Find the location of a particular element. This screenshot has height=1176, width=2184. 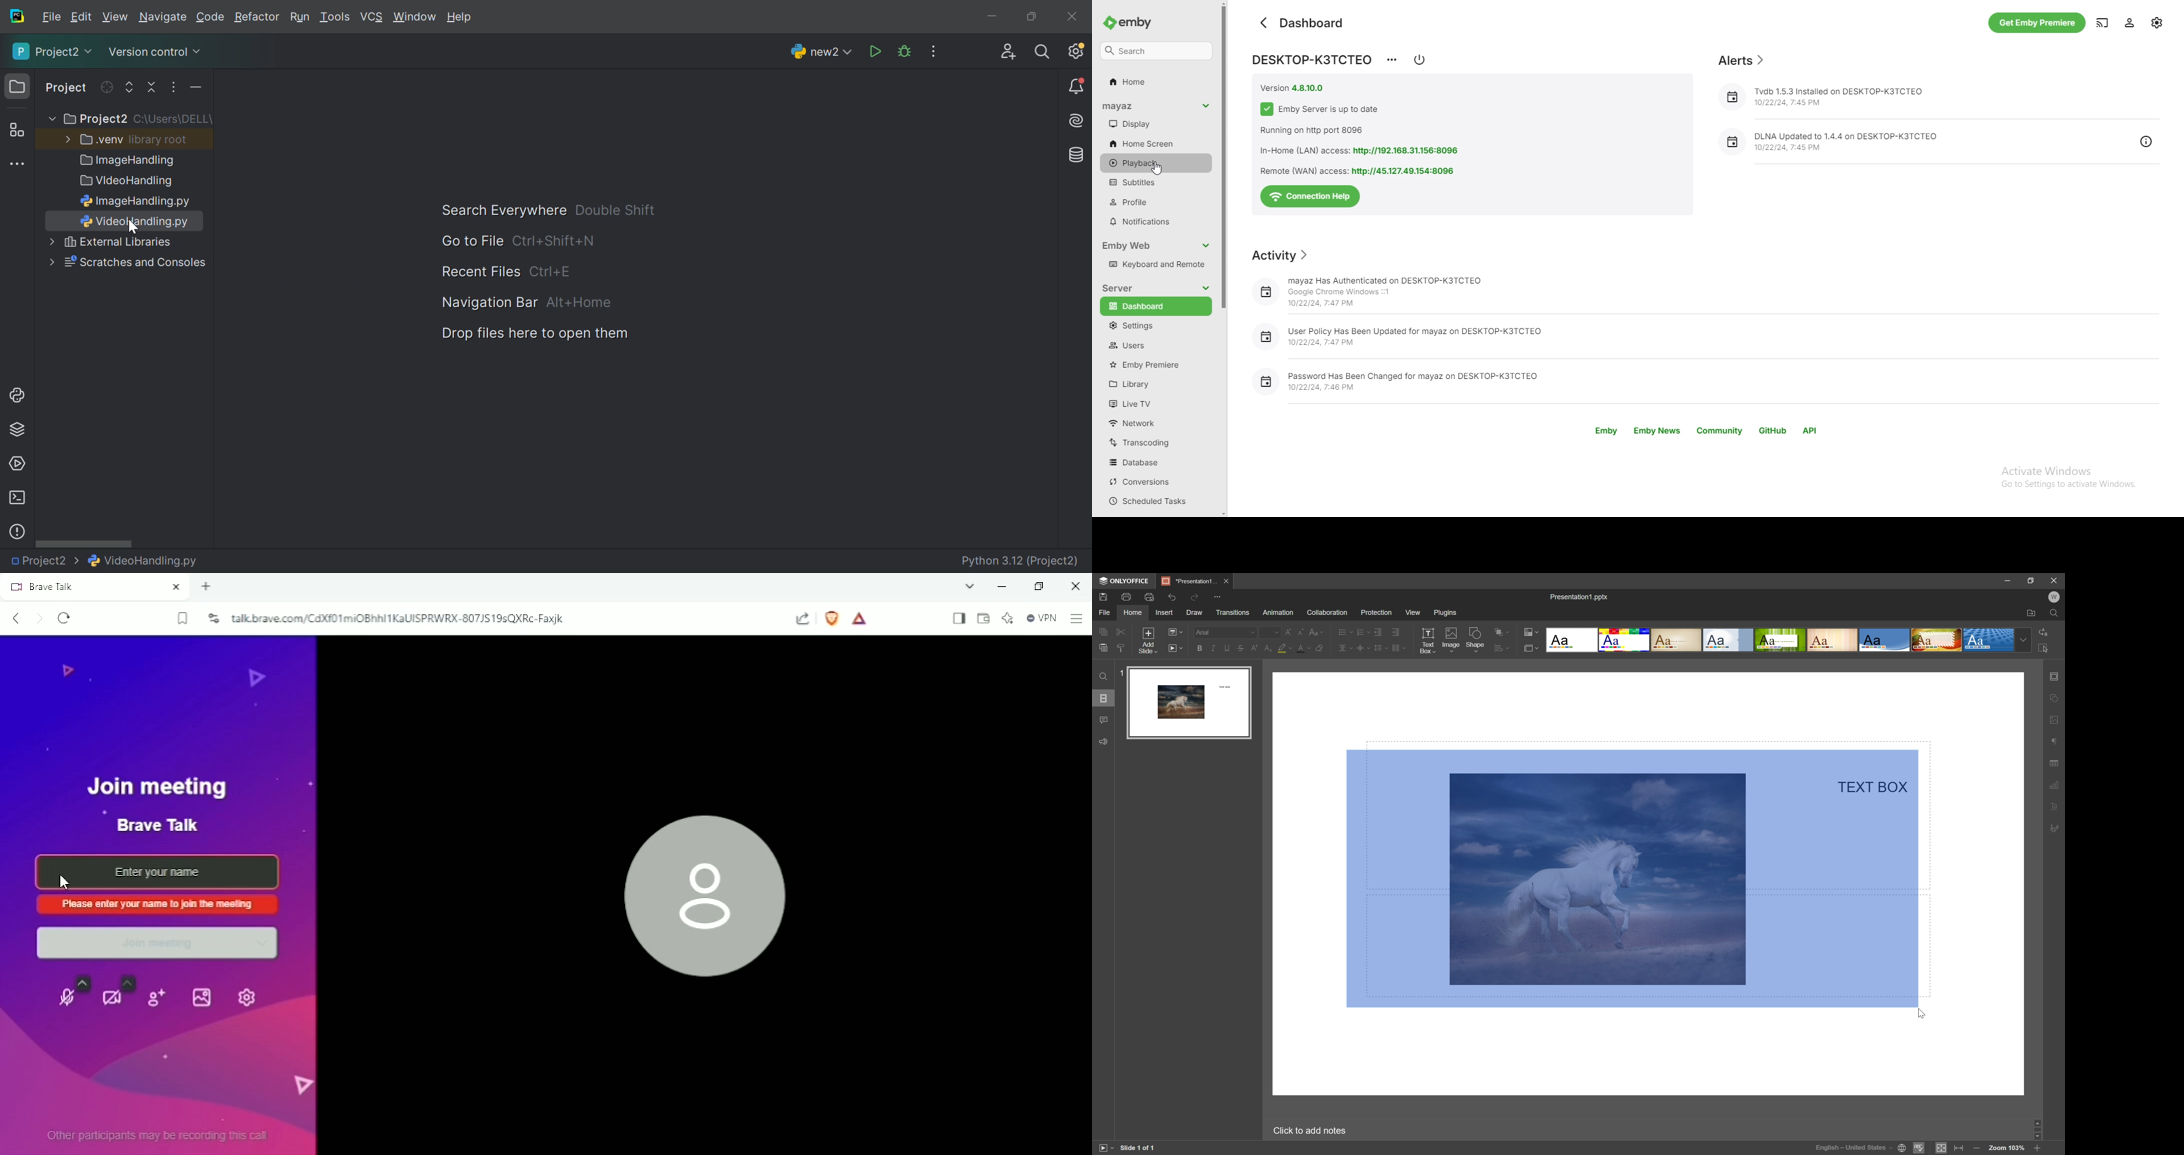

collaboration is located at coordinates (1329, 613).